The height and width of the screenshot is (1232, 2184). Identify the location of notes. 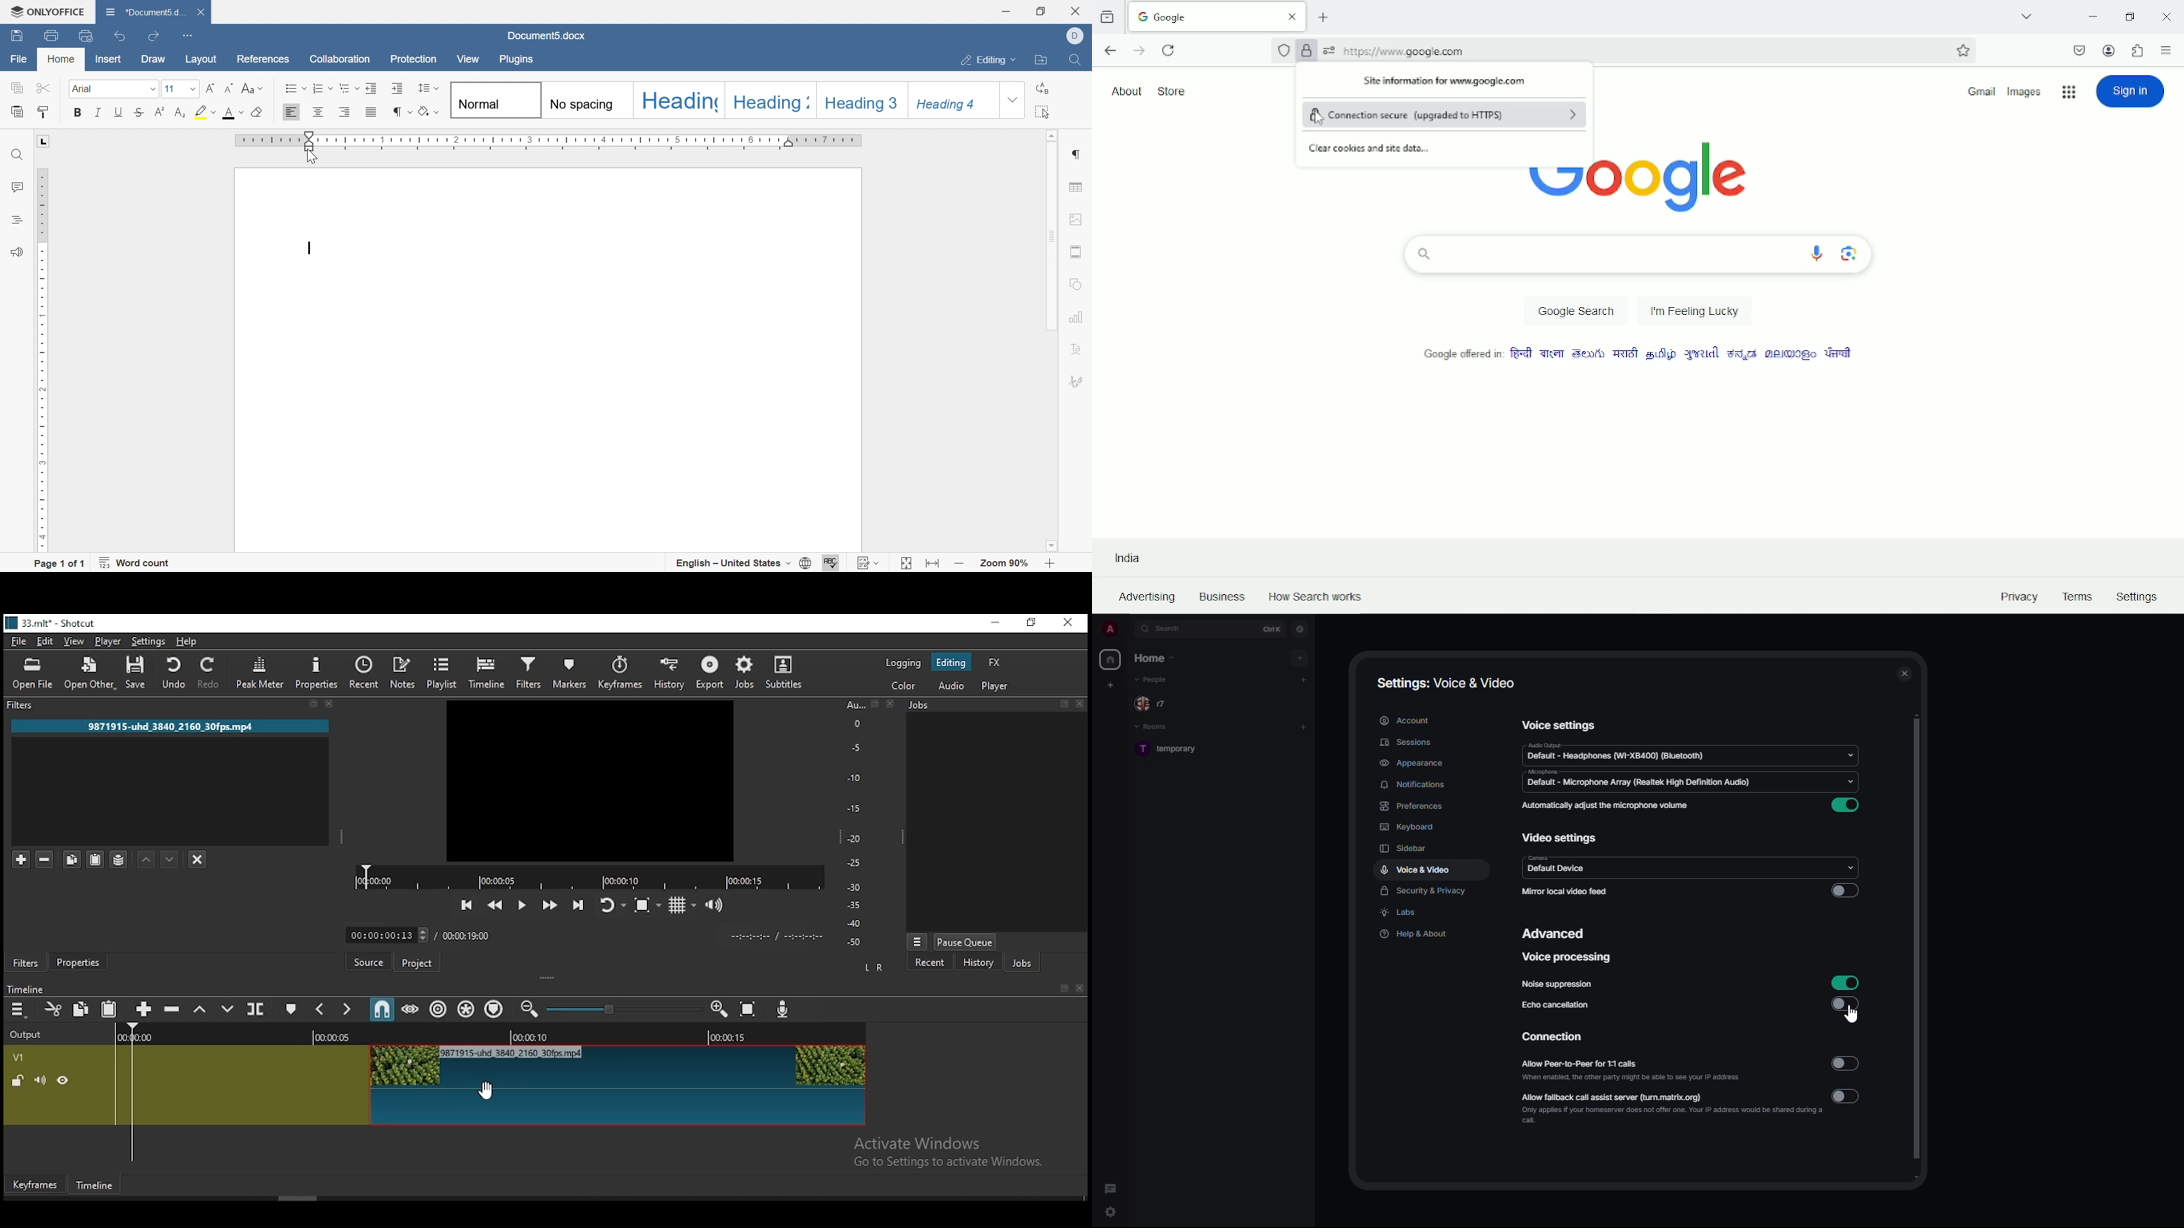
(402, 672).